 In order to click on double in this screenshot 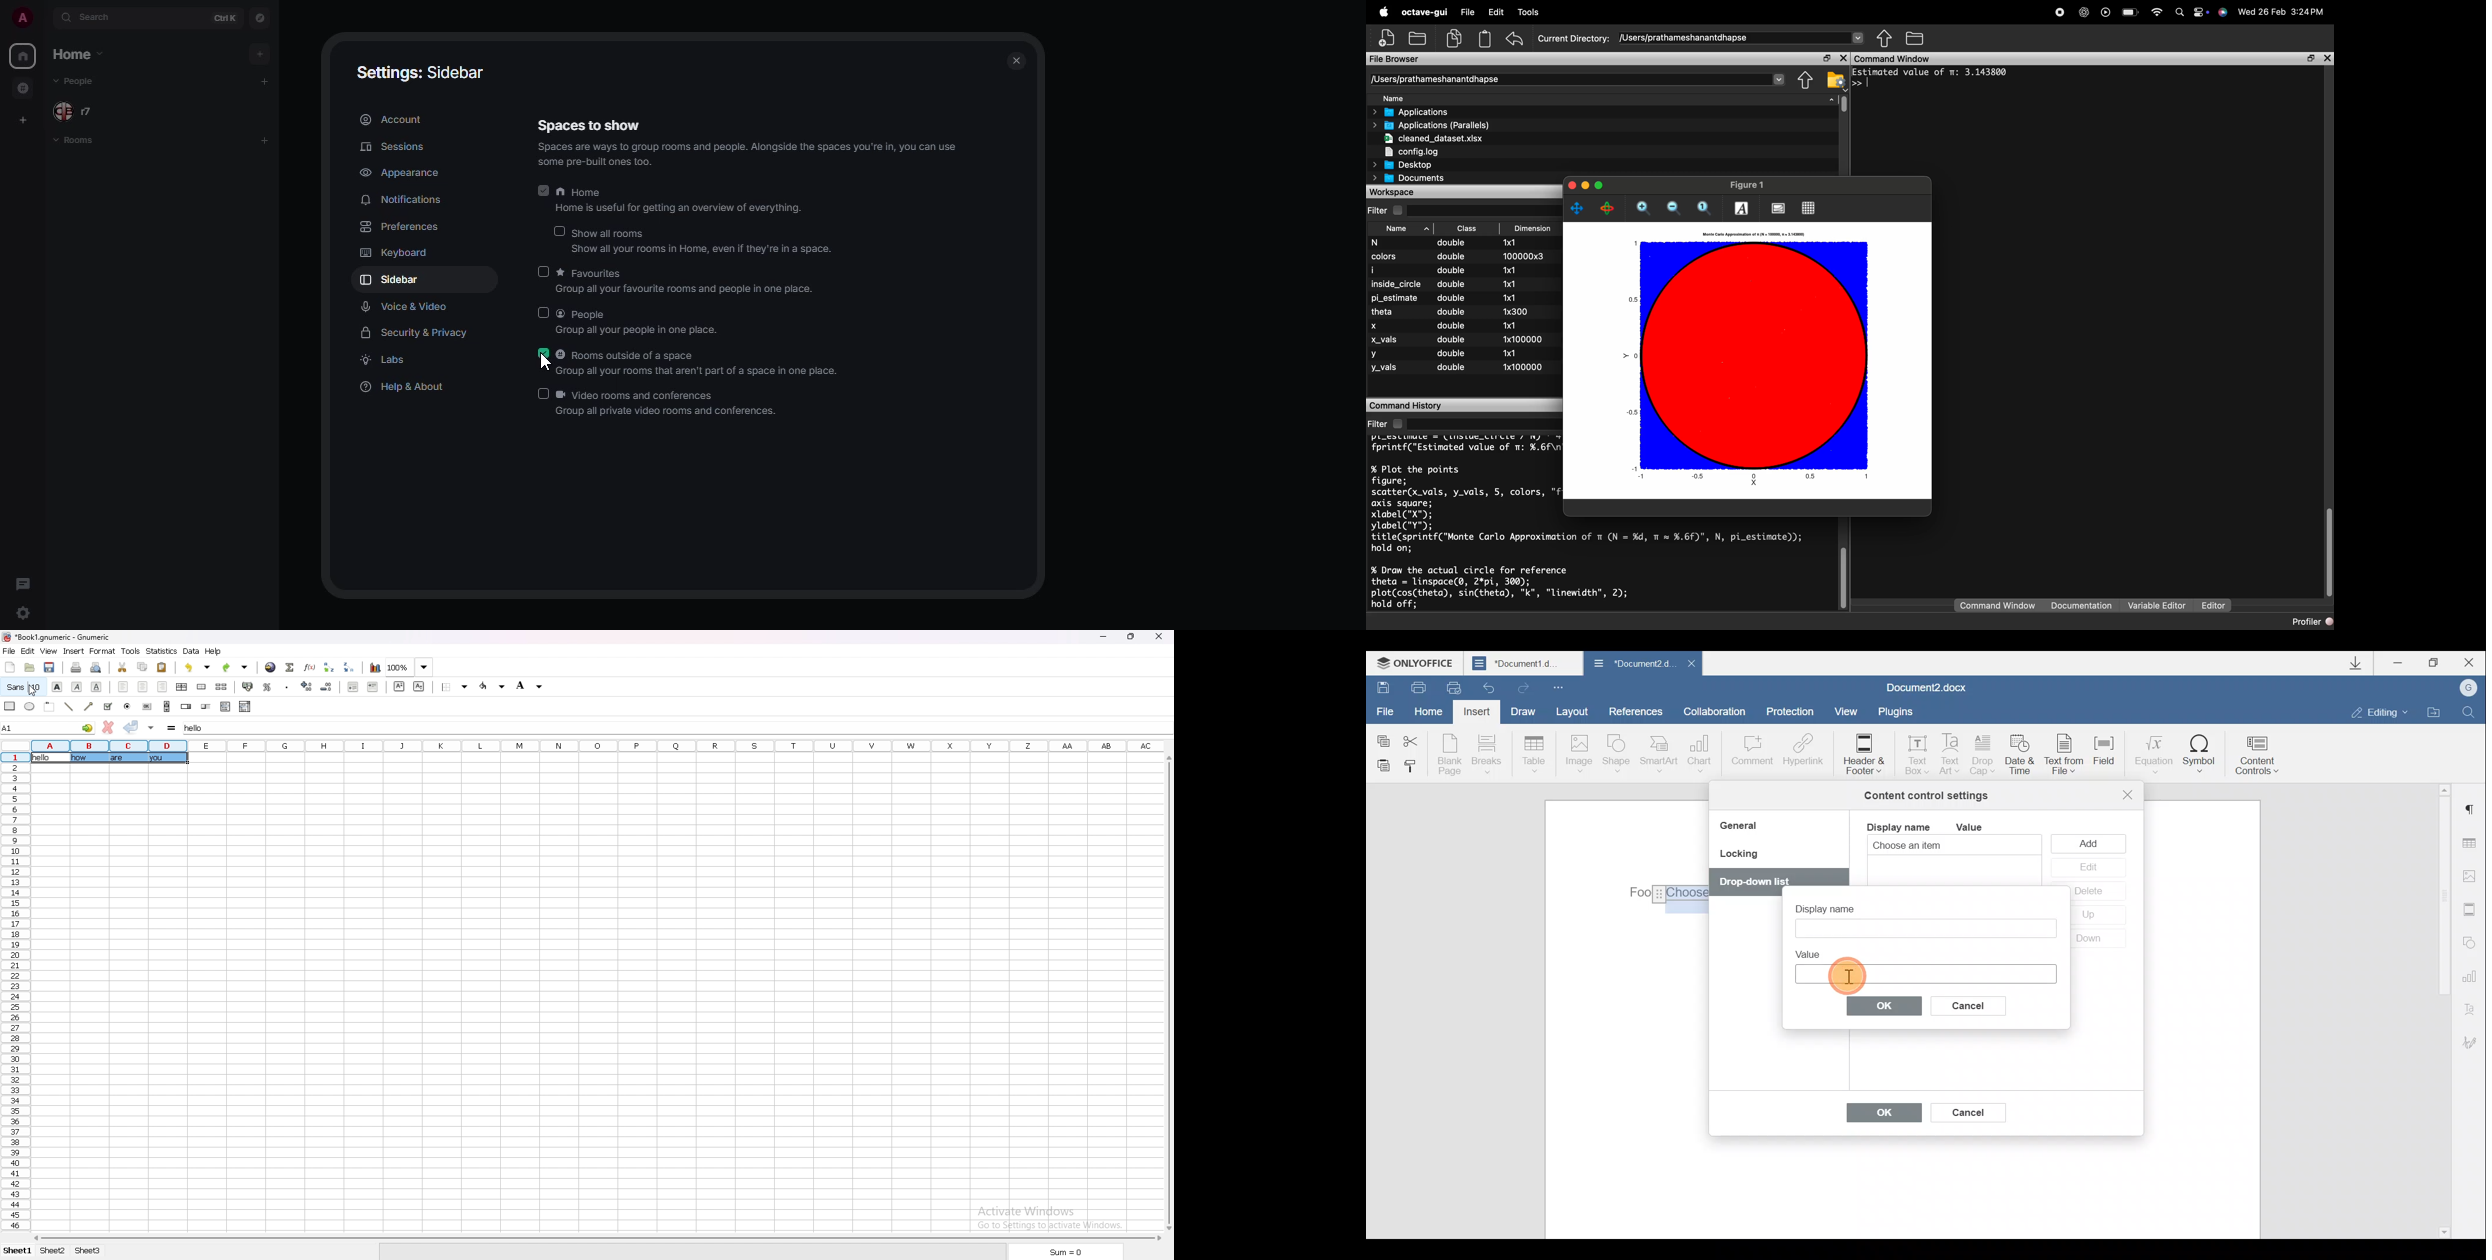, I will do `click(1455, 312)`.